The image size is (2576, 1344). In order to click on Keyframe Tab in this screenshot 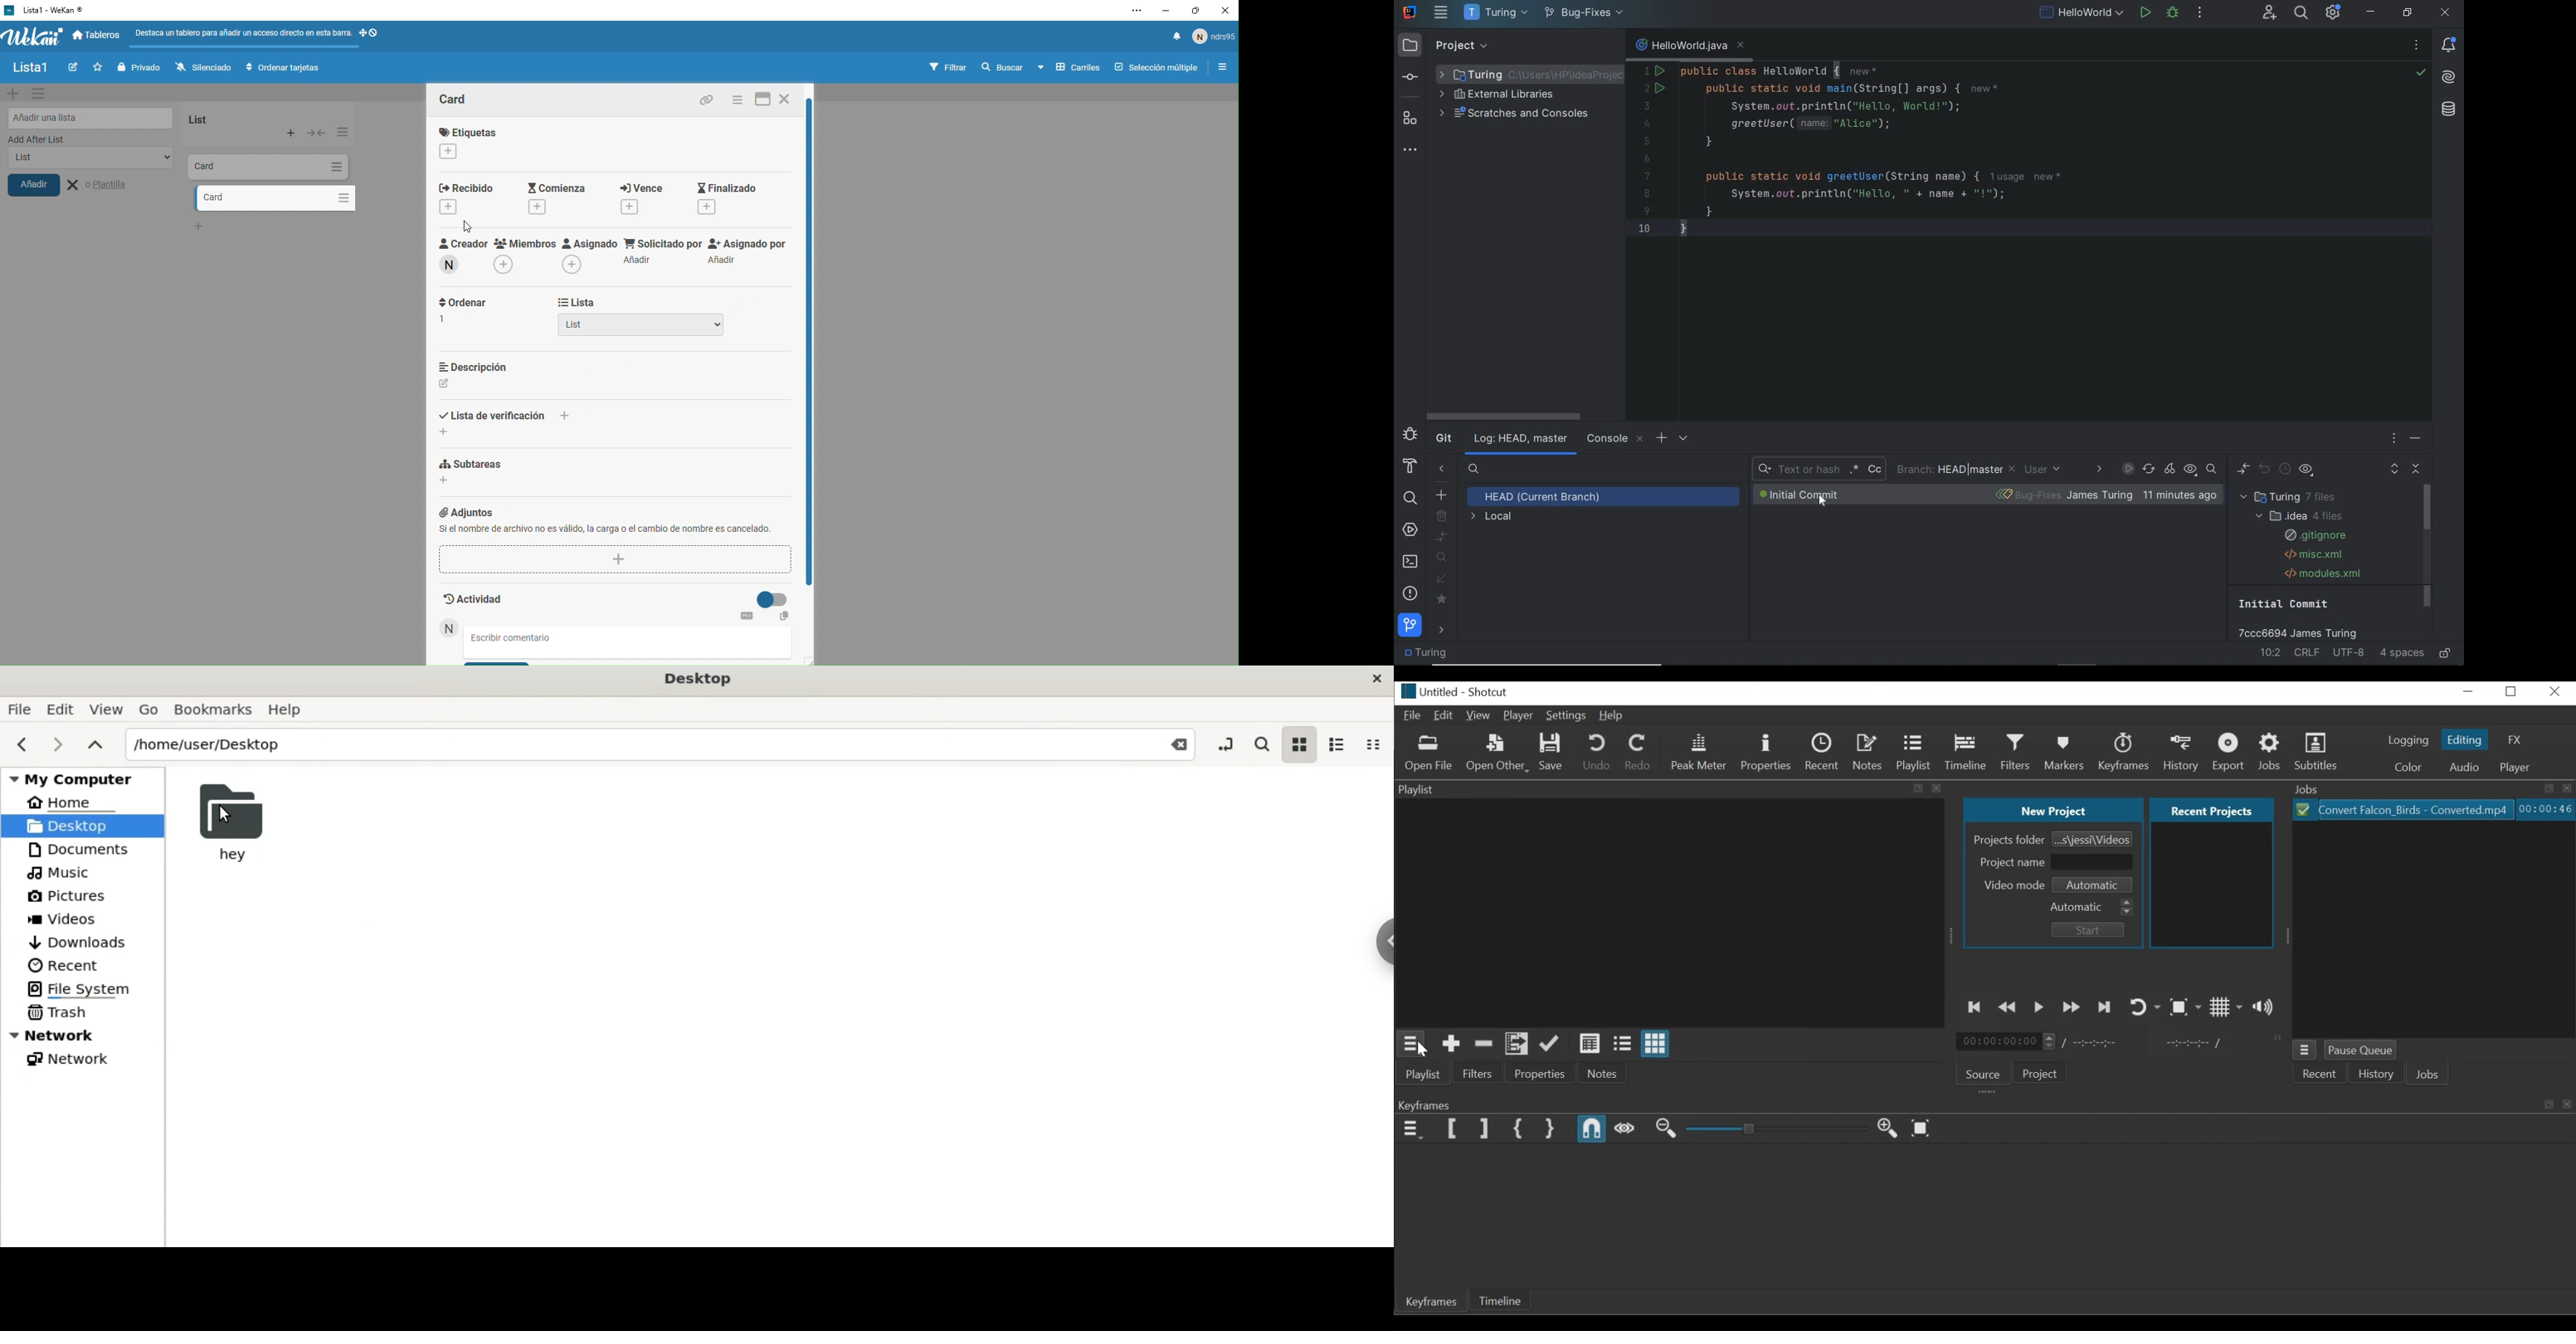, I will do `click(1432, 1303)`.